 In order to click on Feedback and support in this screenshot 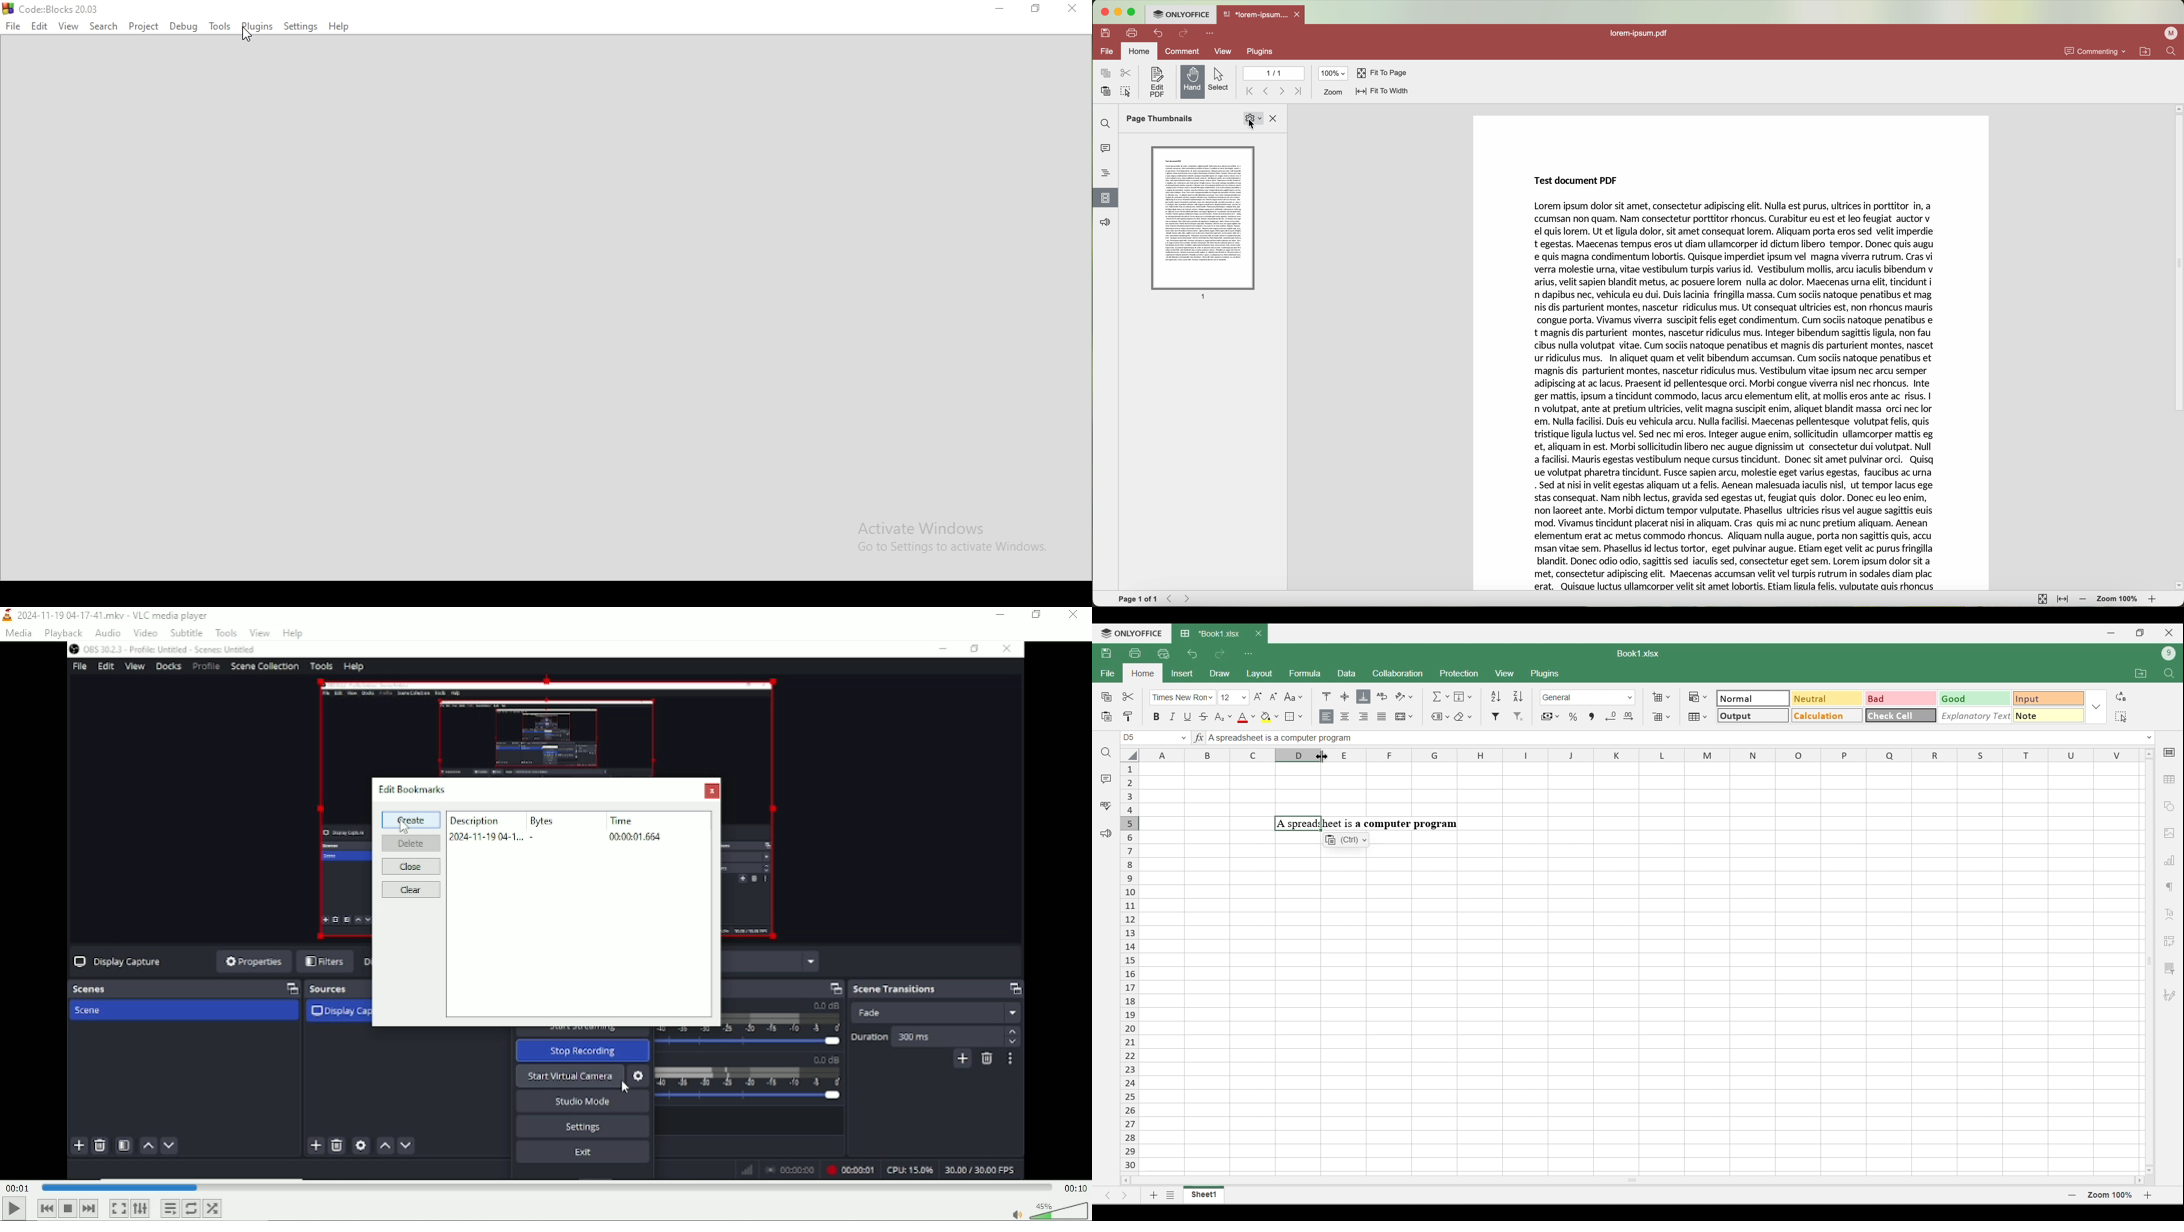, I will do `click(1106, 834)`.